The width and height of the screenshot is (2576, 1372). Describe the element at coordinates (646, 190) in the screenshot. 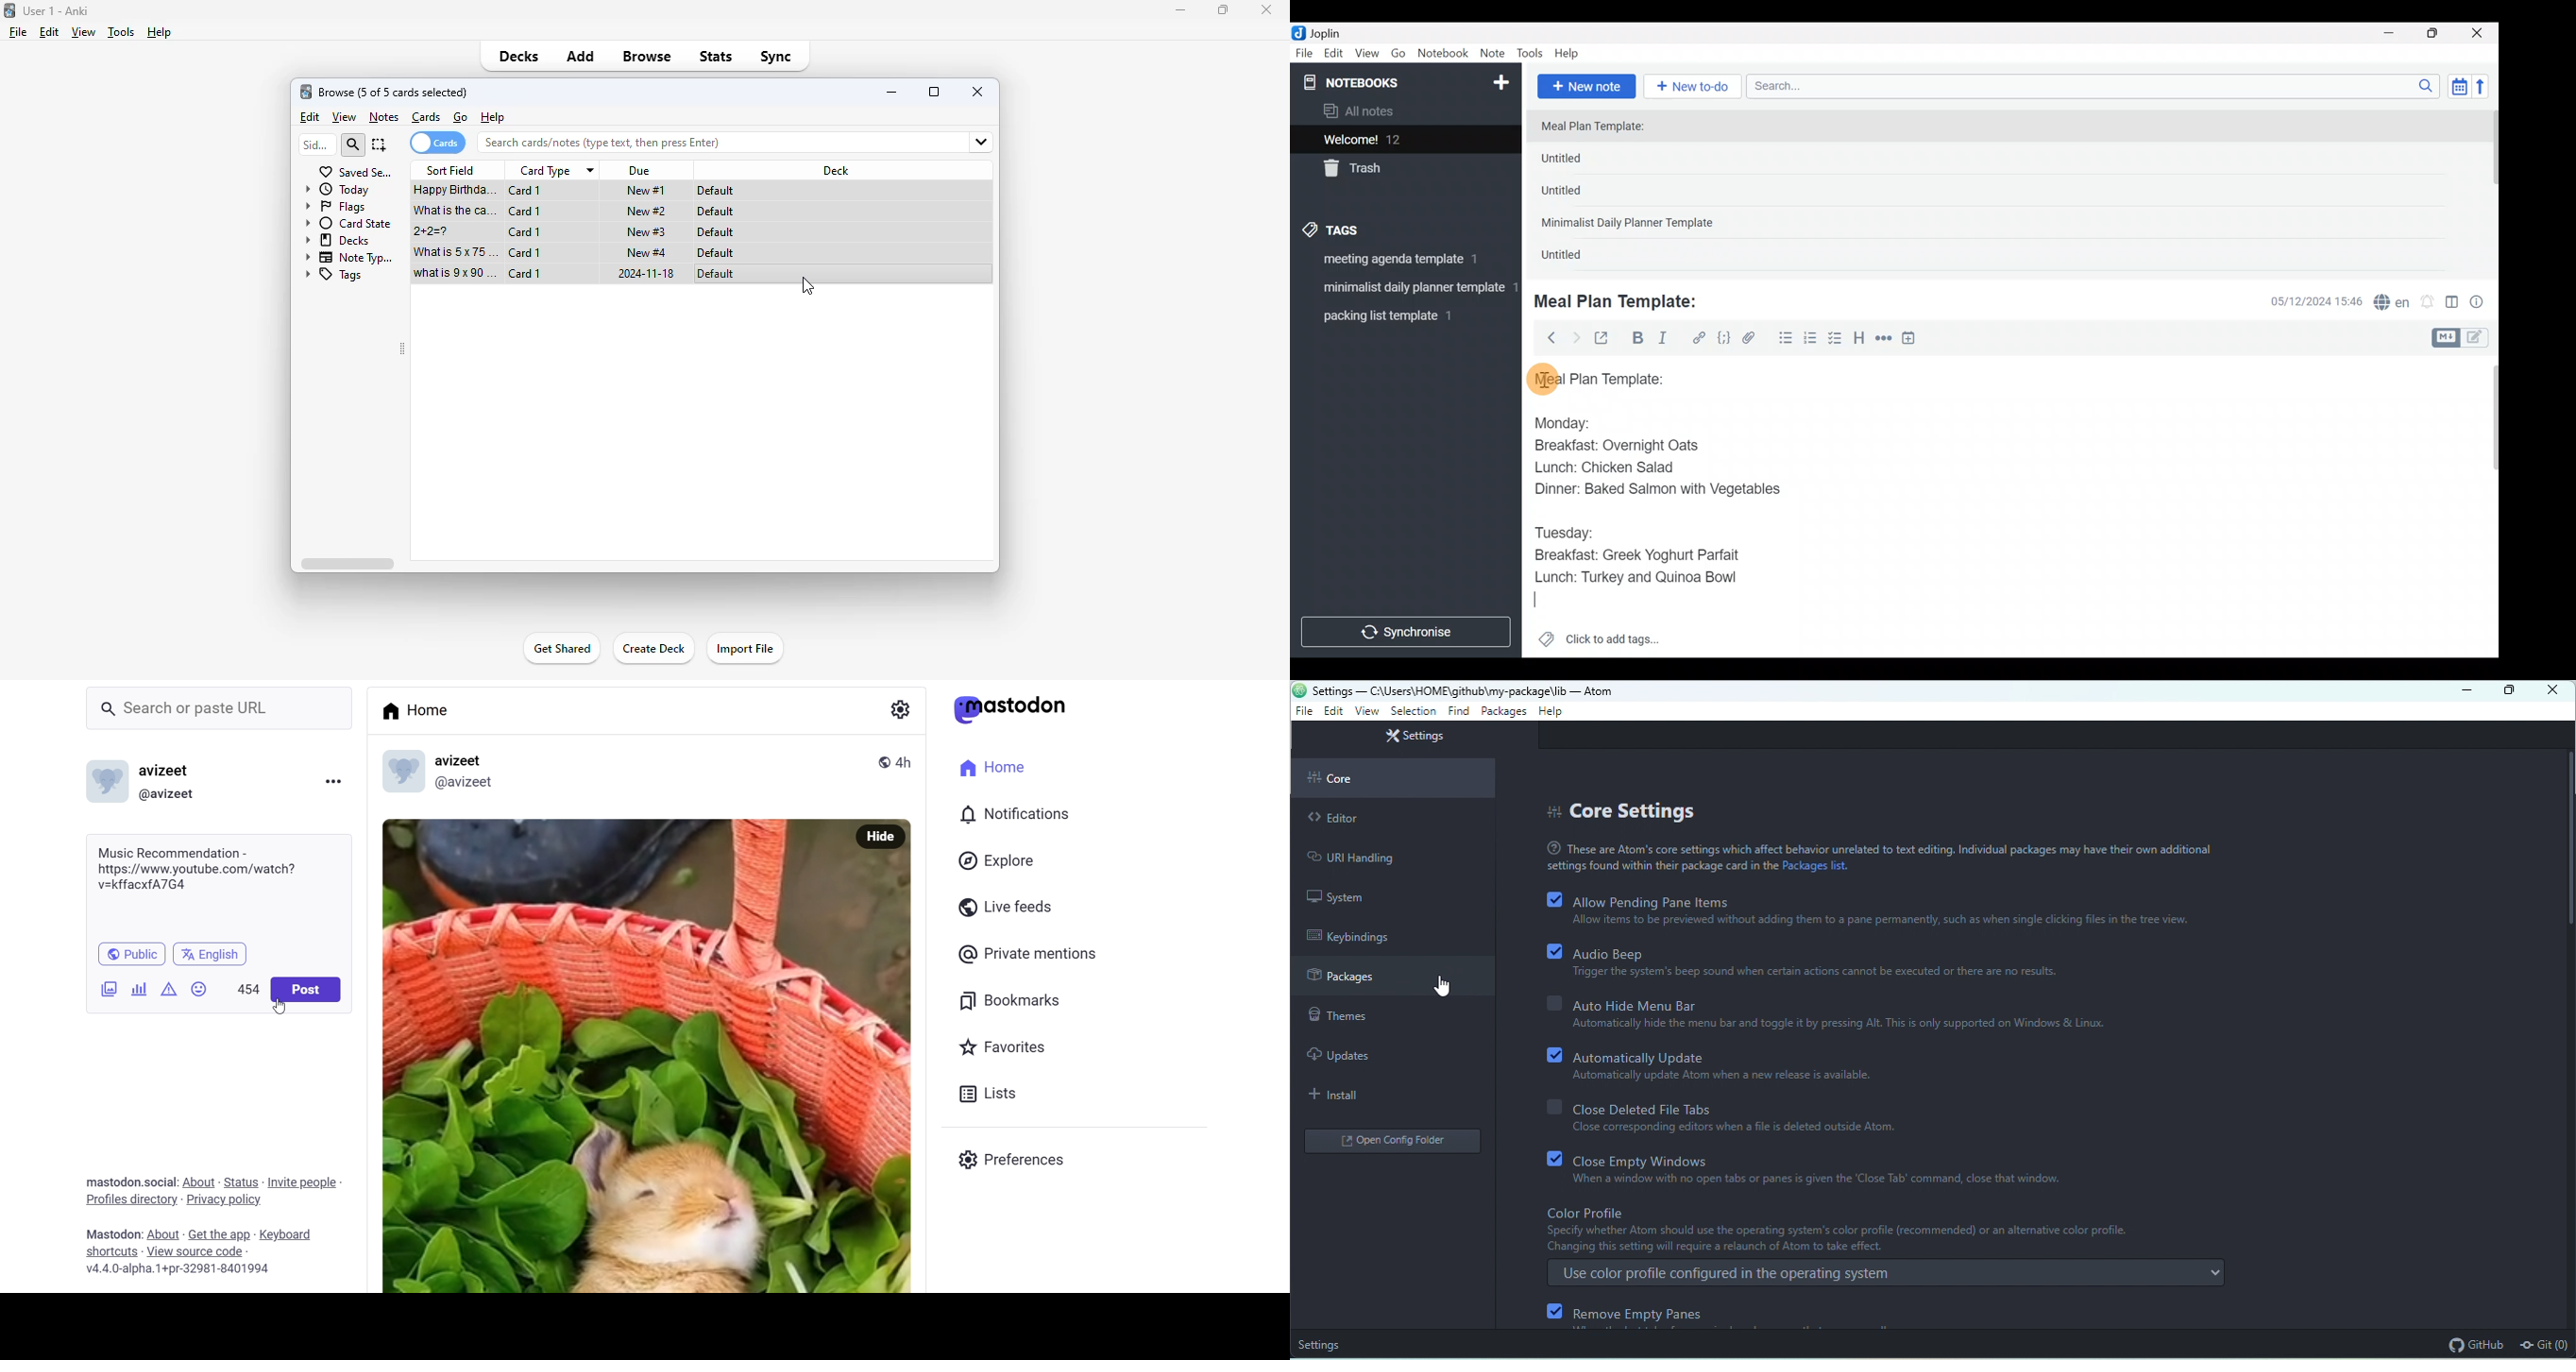

I see `new #1` at that location.